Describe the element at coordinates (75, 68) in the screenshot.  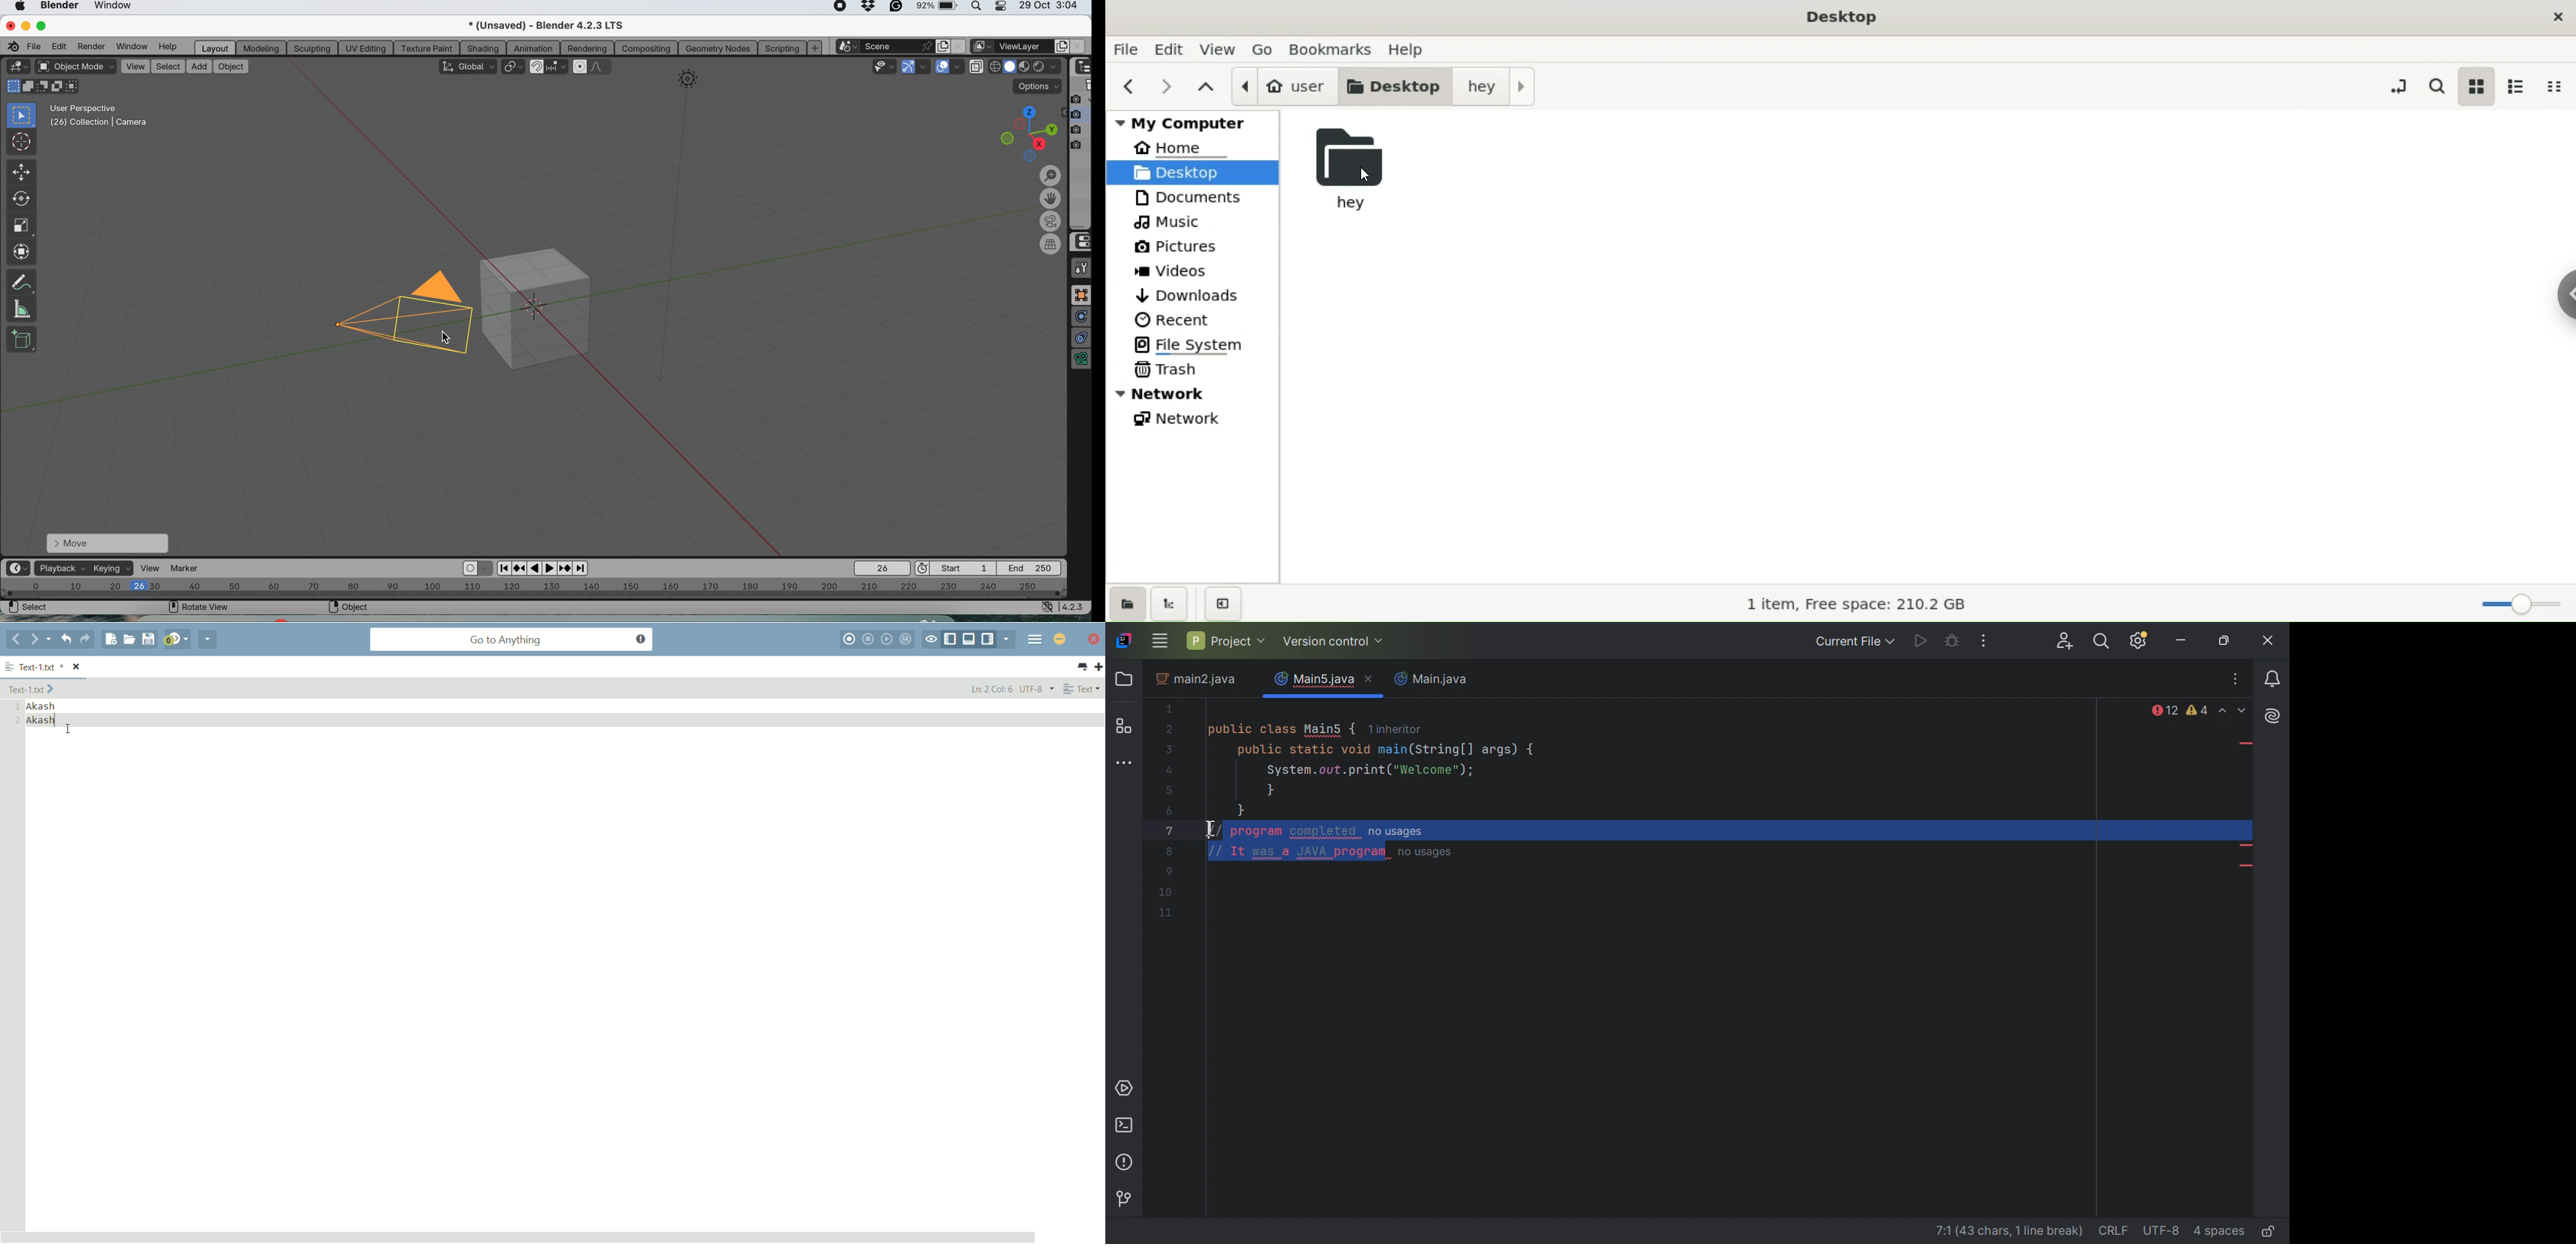
I see `object mode` at that location.